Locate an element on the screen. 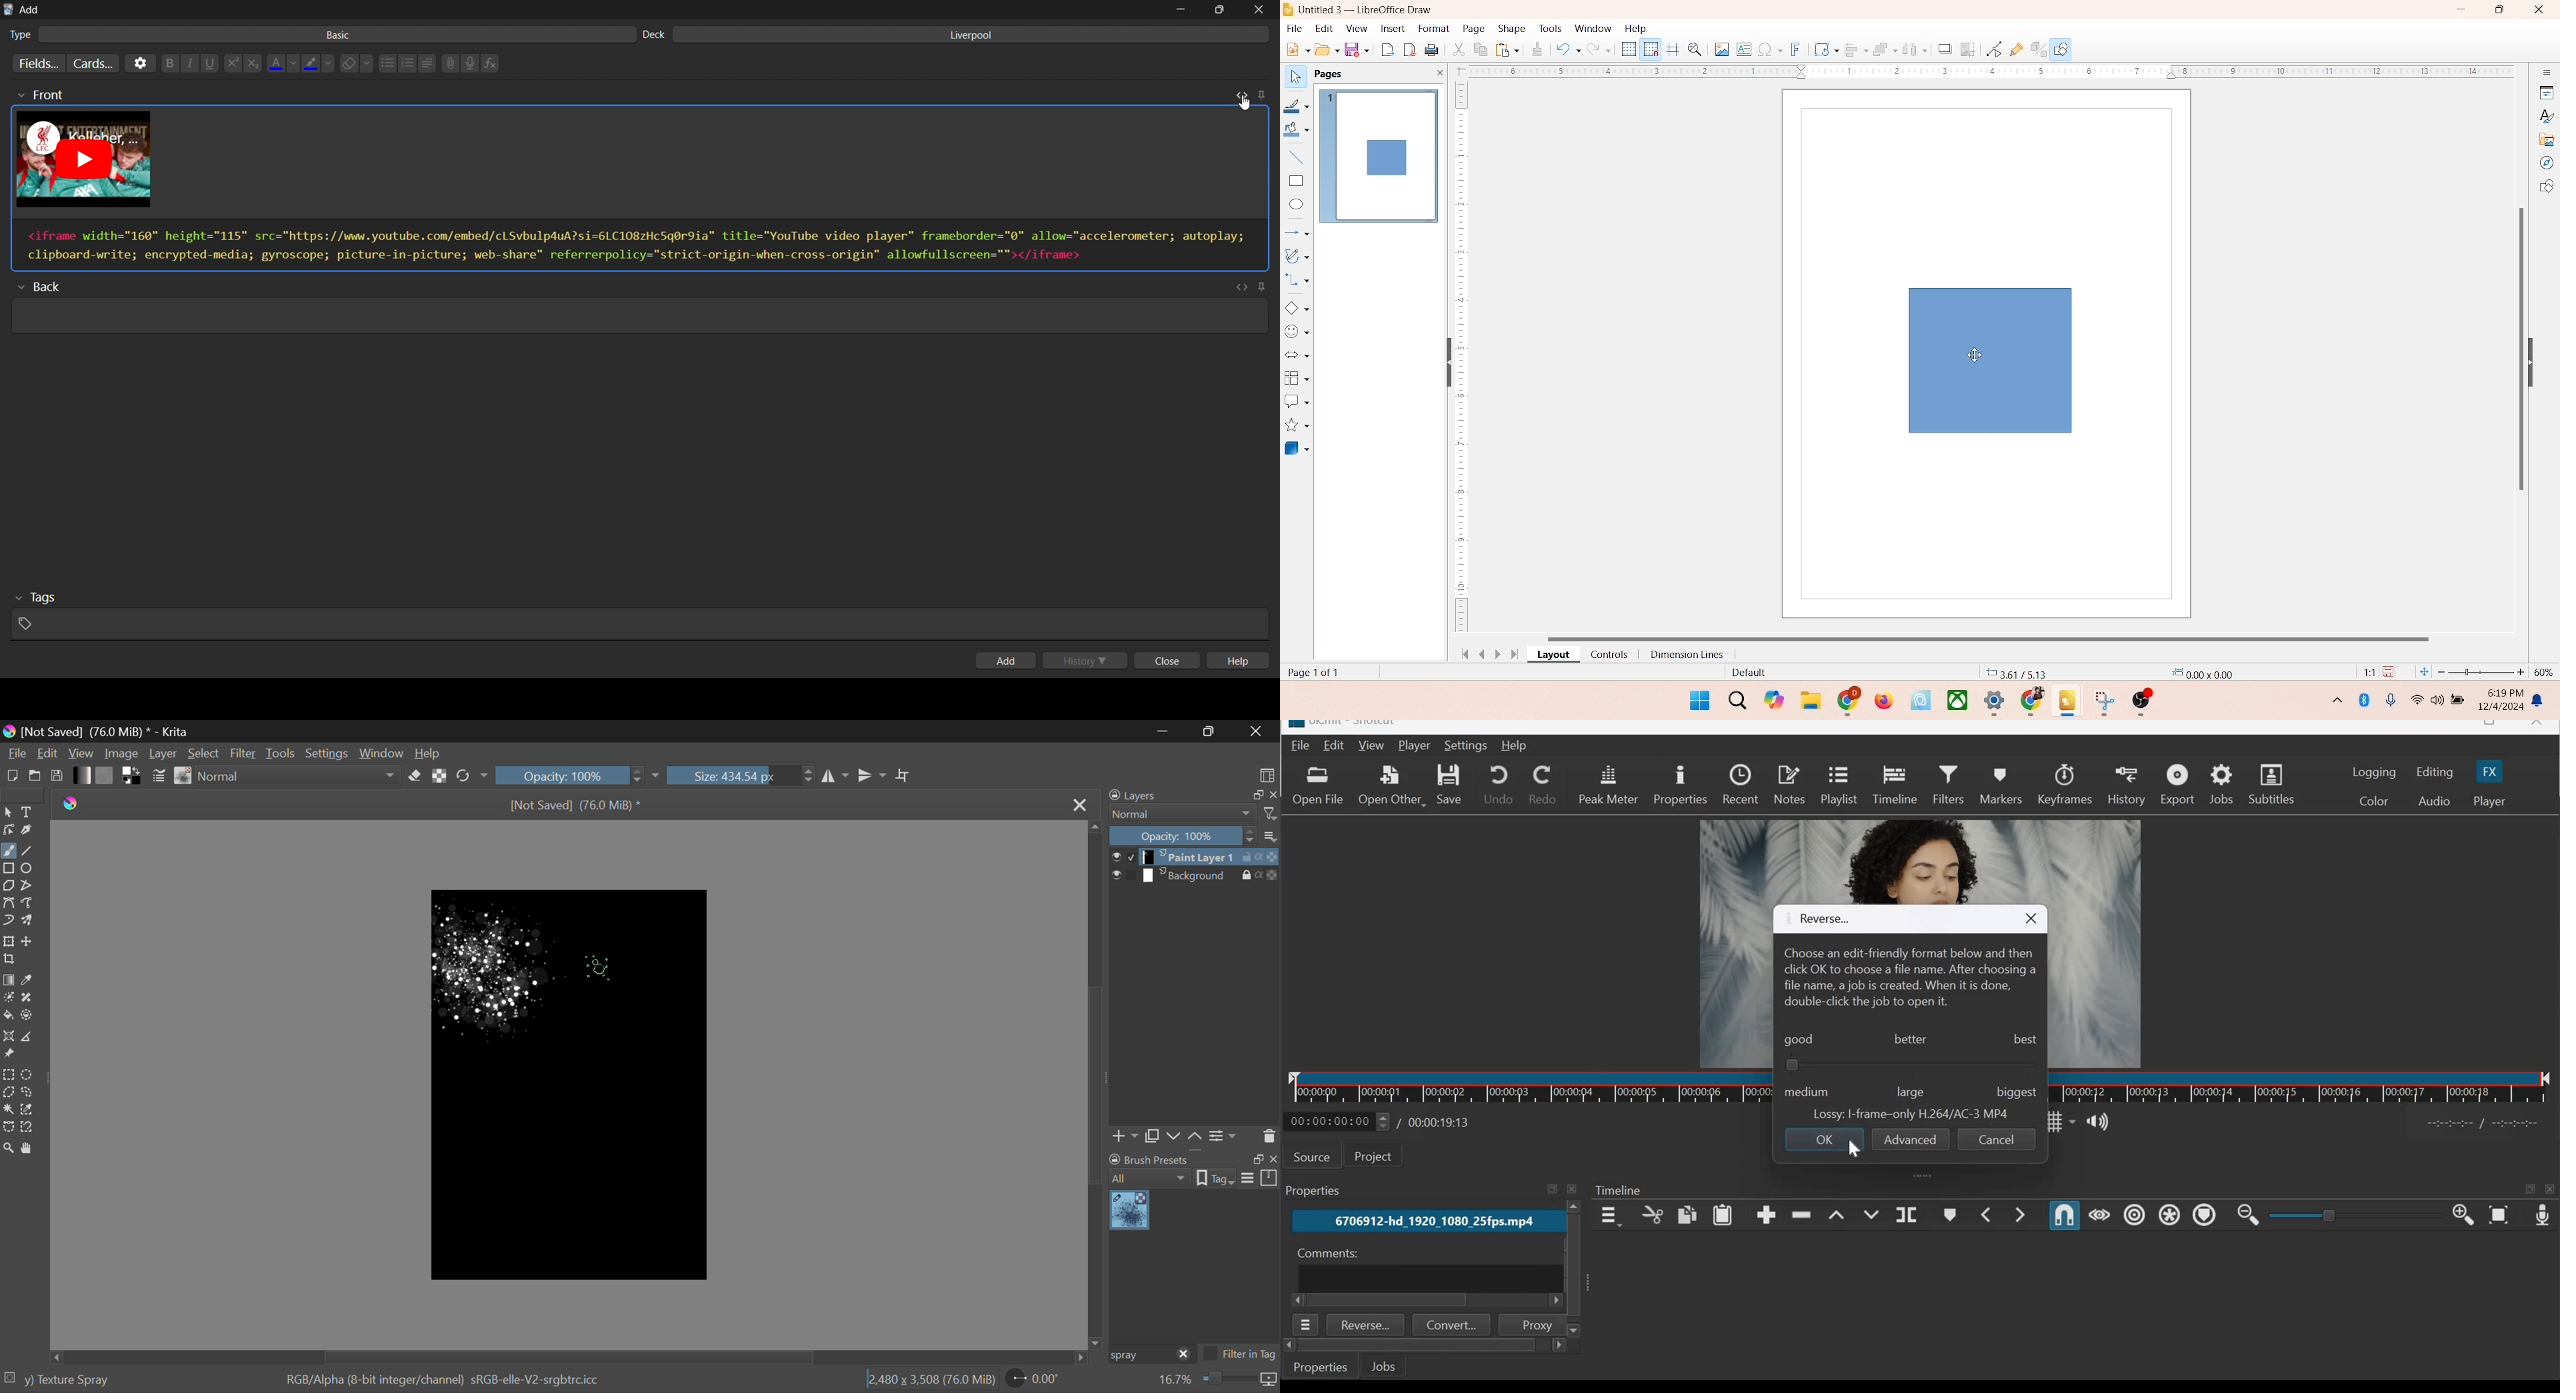 This screenshot has height=1400, width=2576. maximize is located at coordinates (2530, 1191).